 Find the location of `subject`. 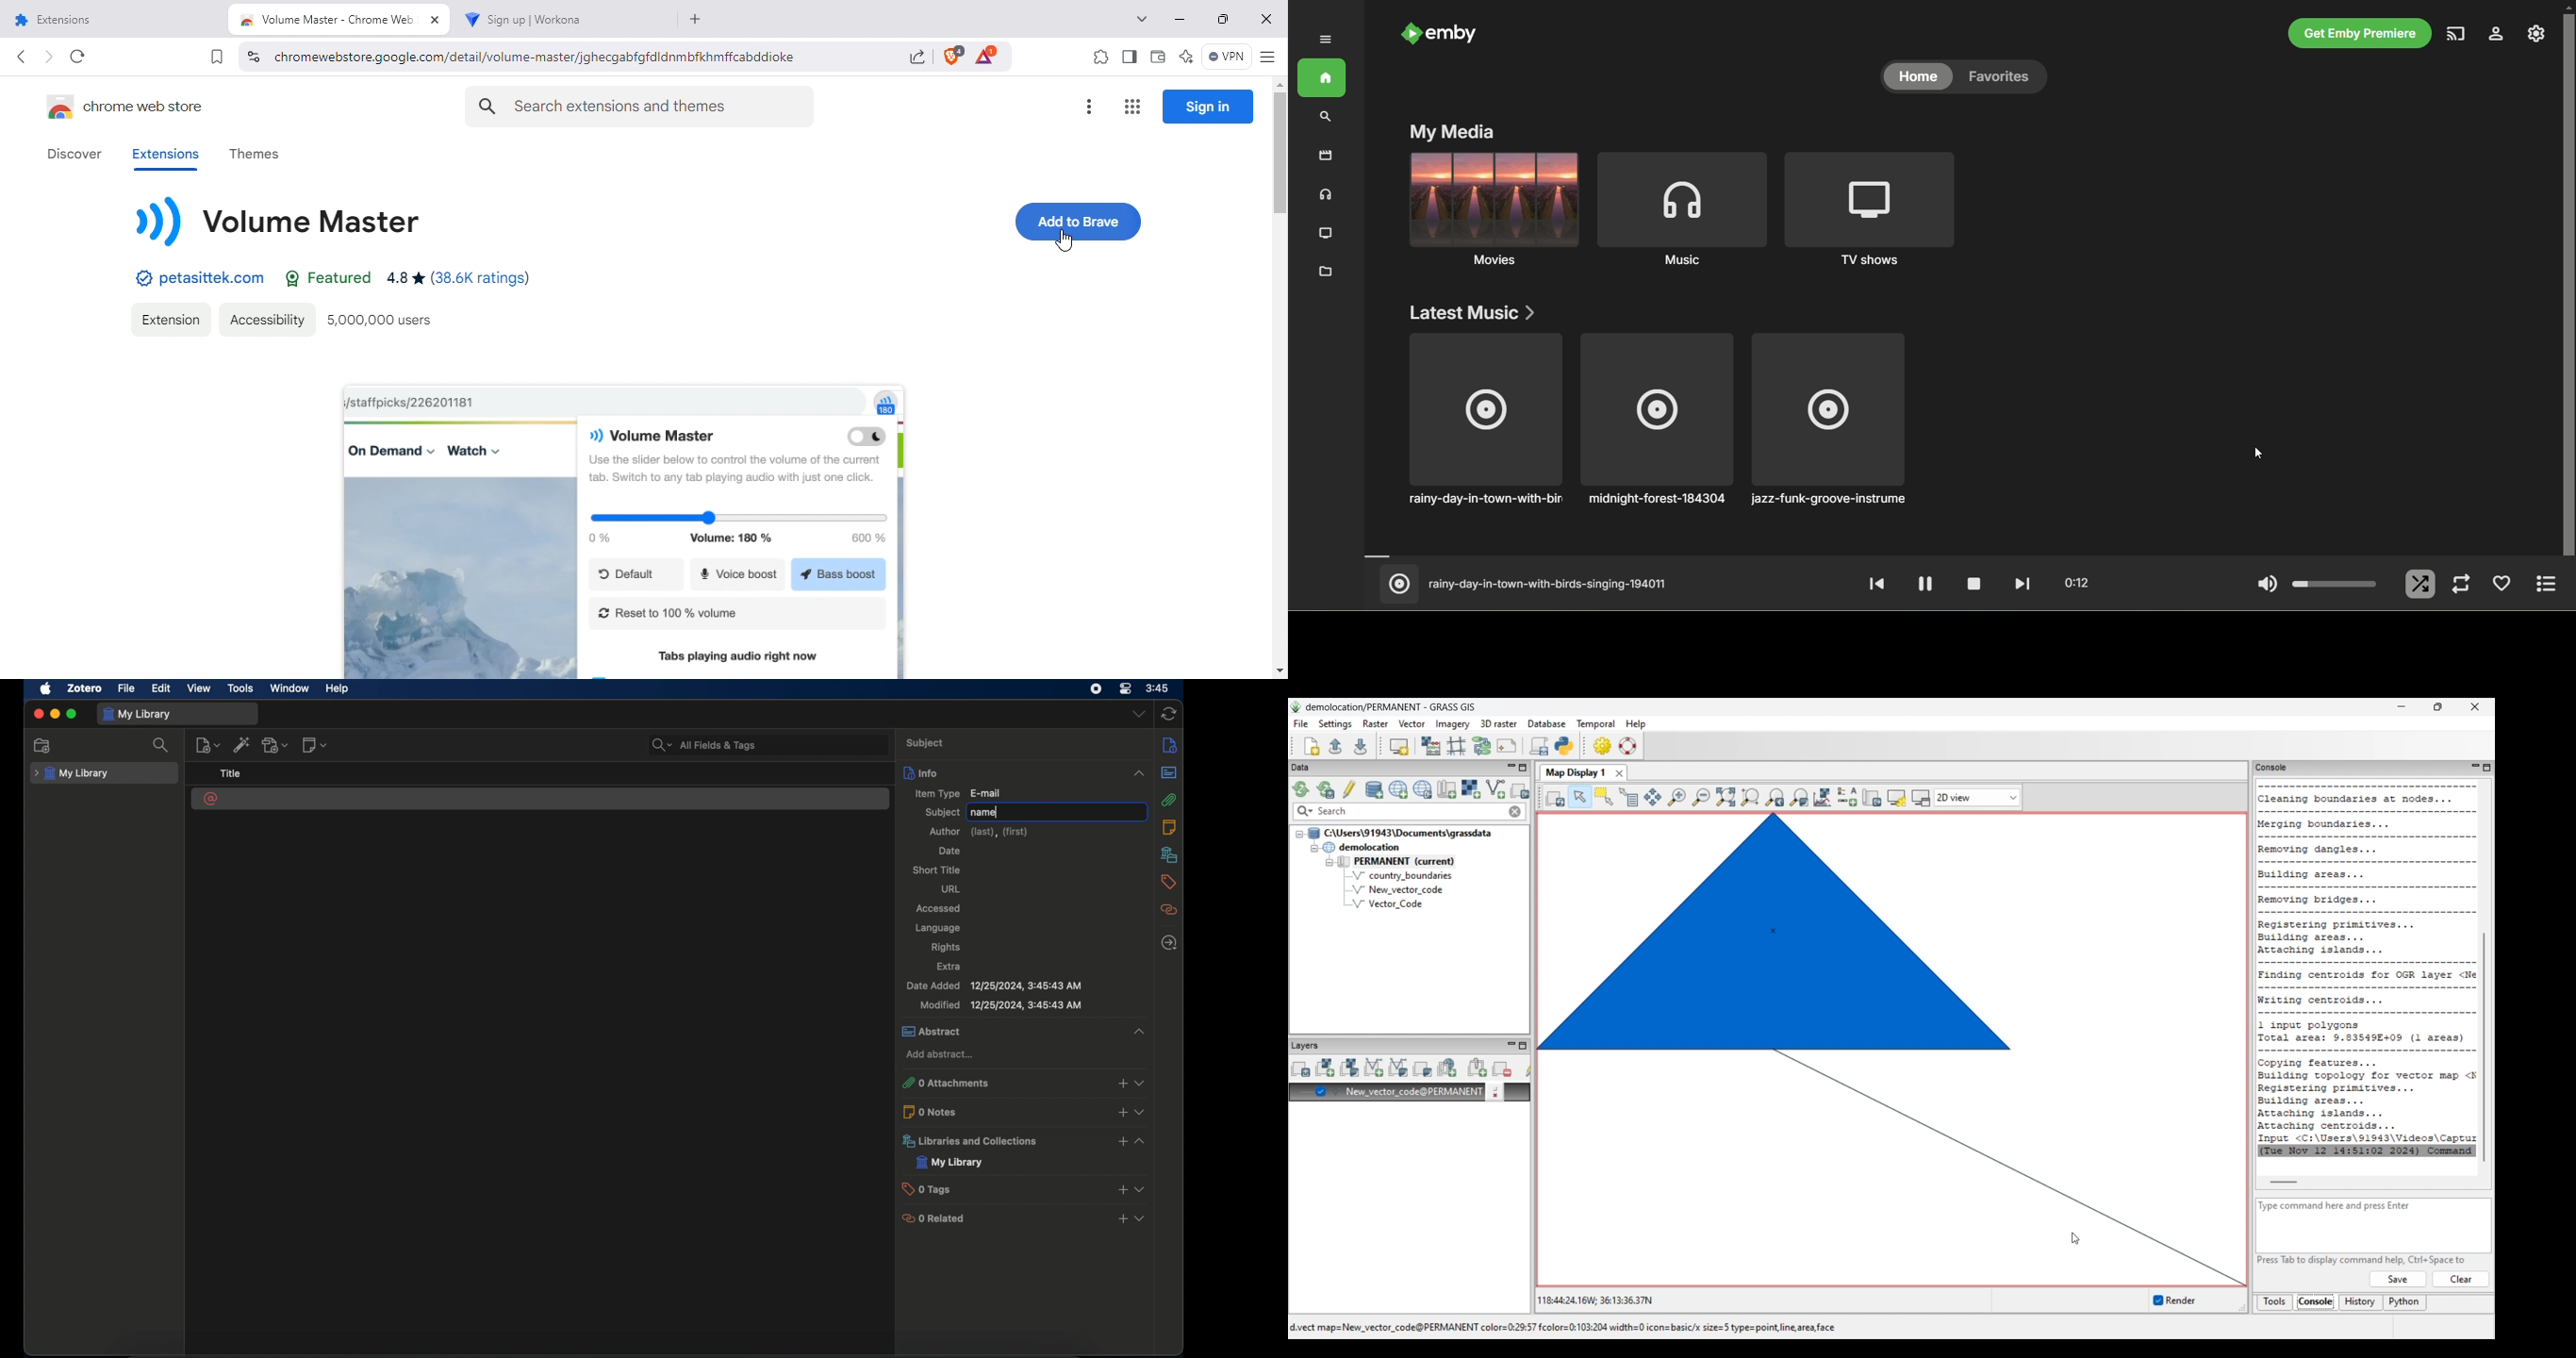

subject is located at coordinates (942, 812).